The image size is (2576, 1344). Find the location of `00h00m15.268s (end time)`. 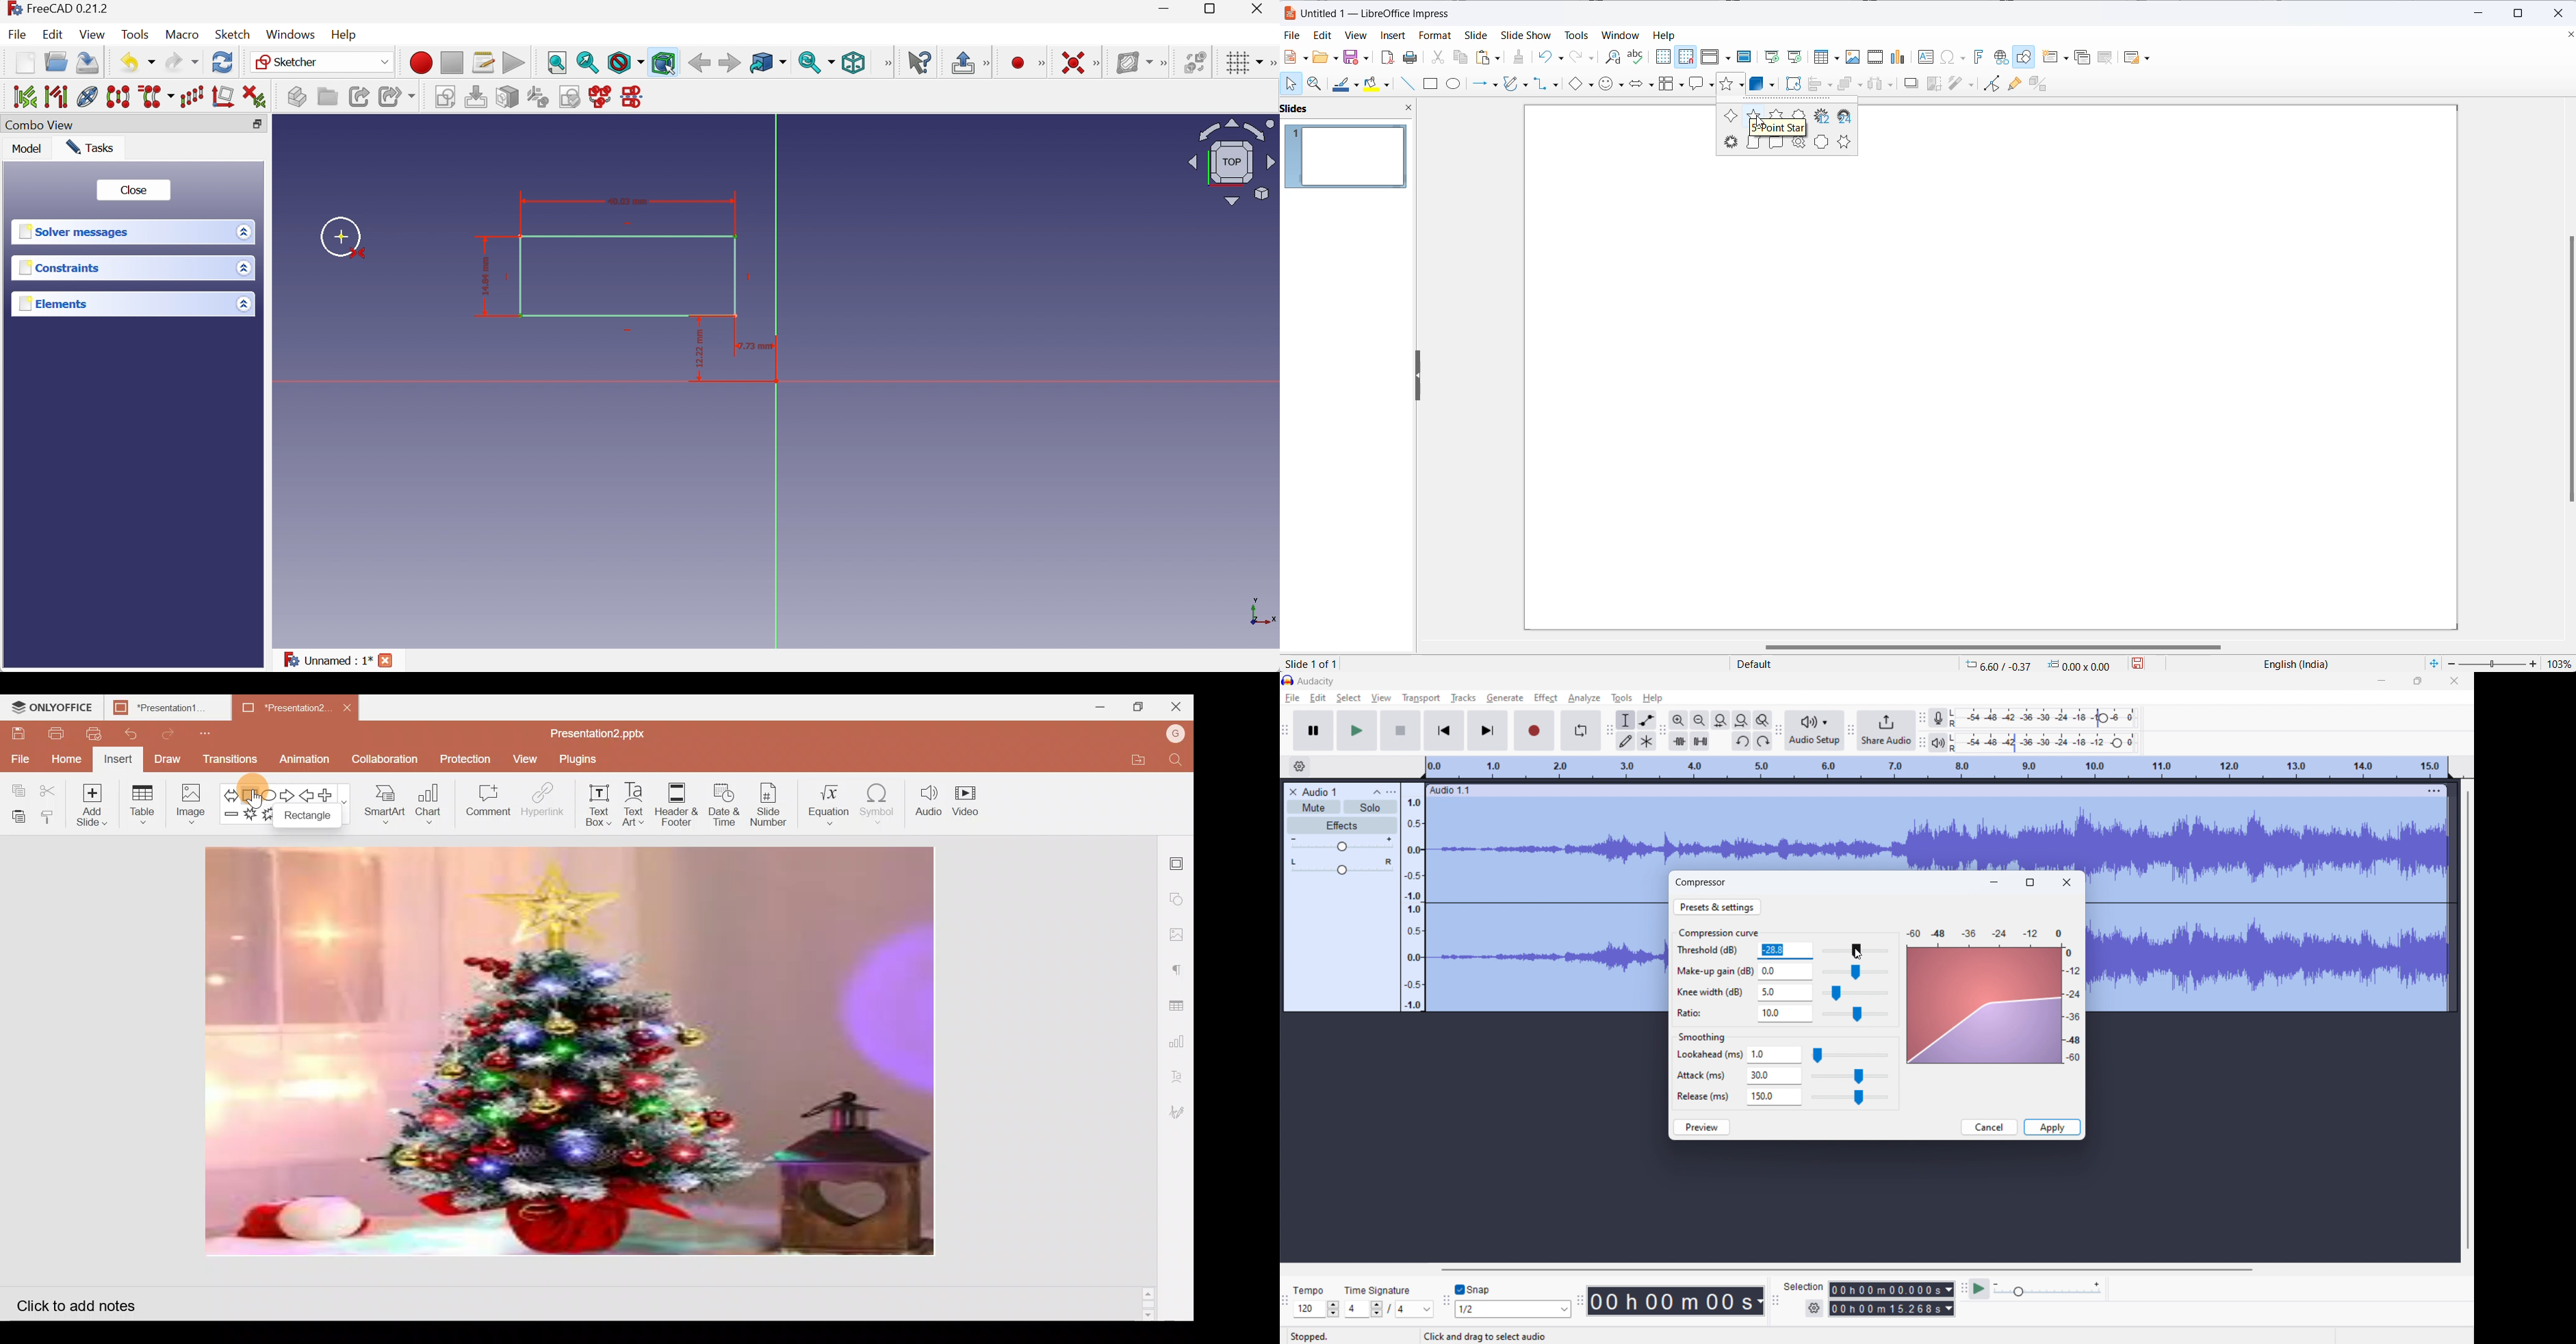

00h00m15.268s (end time) is located at coordinates (1892, 1309).